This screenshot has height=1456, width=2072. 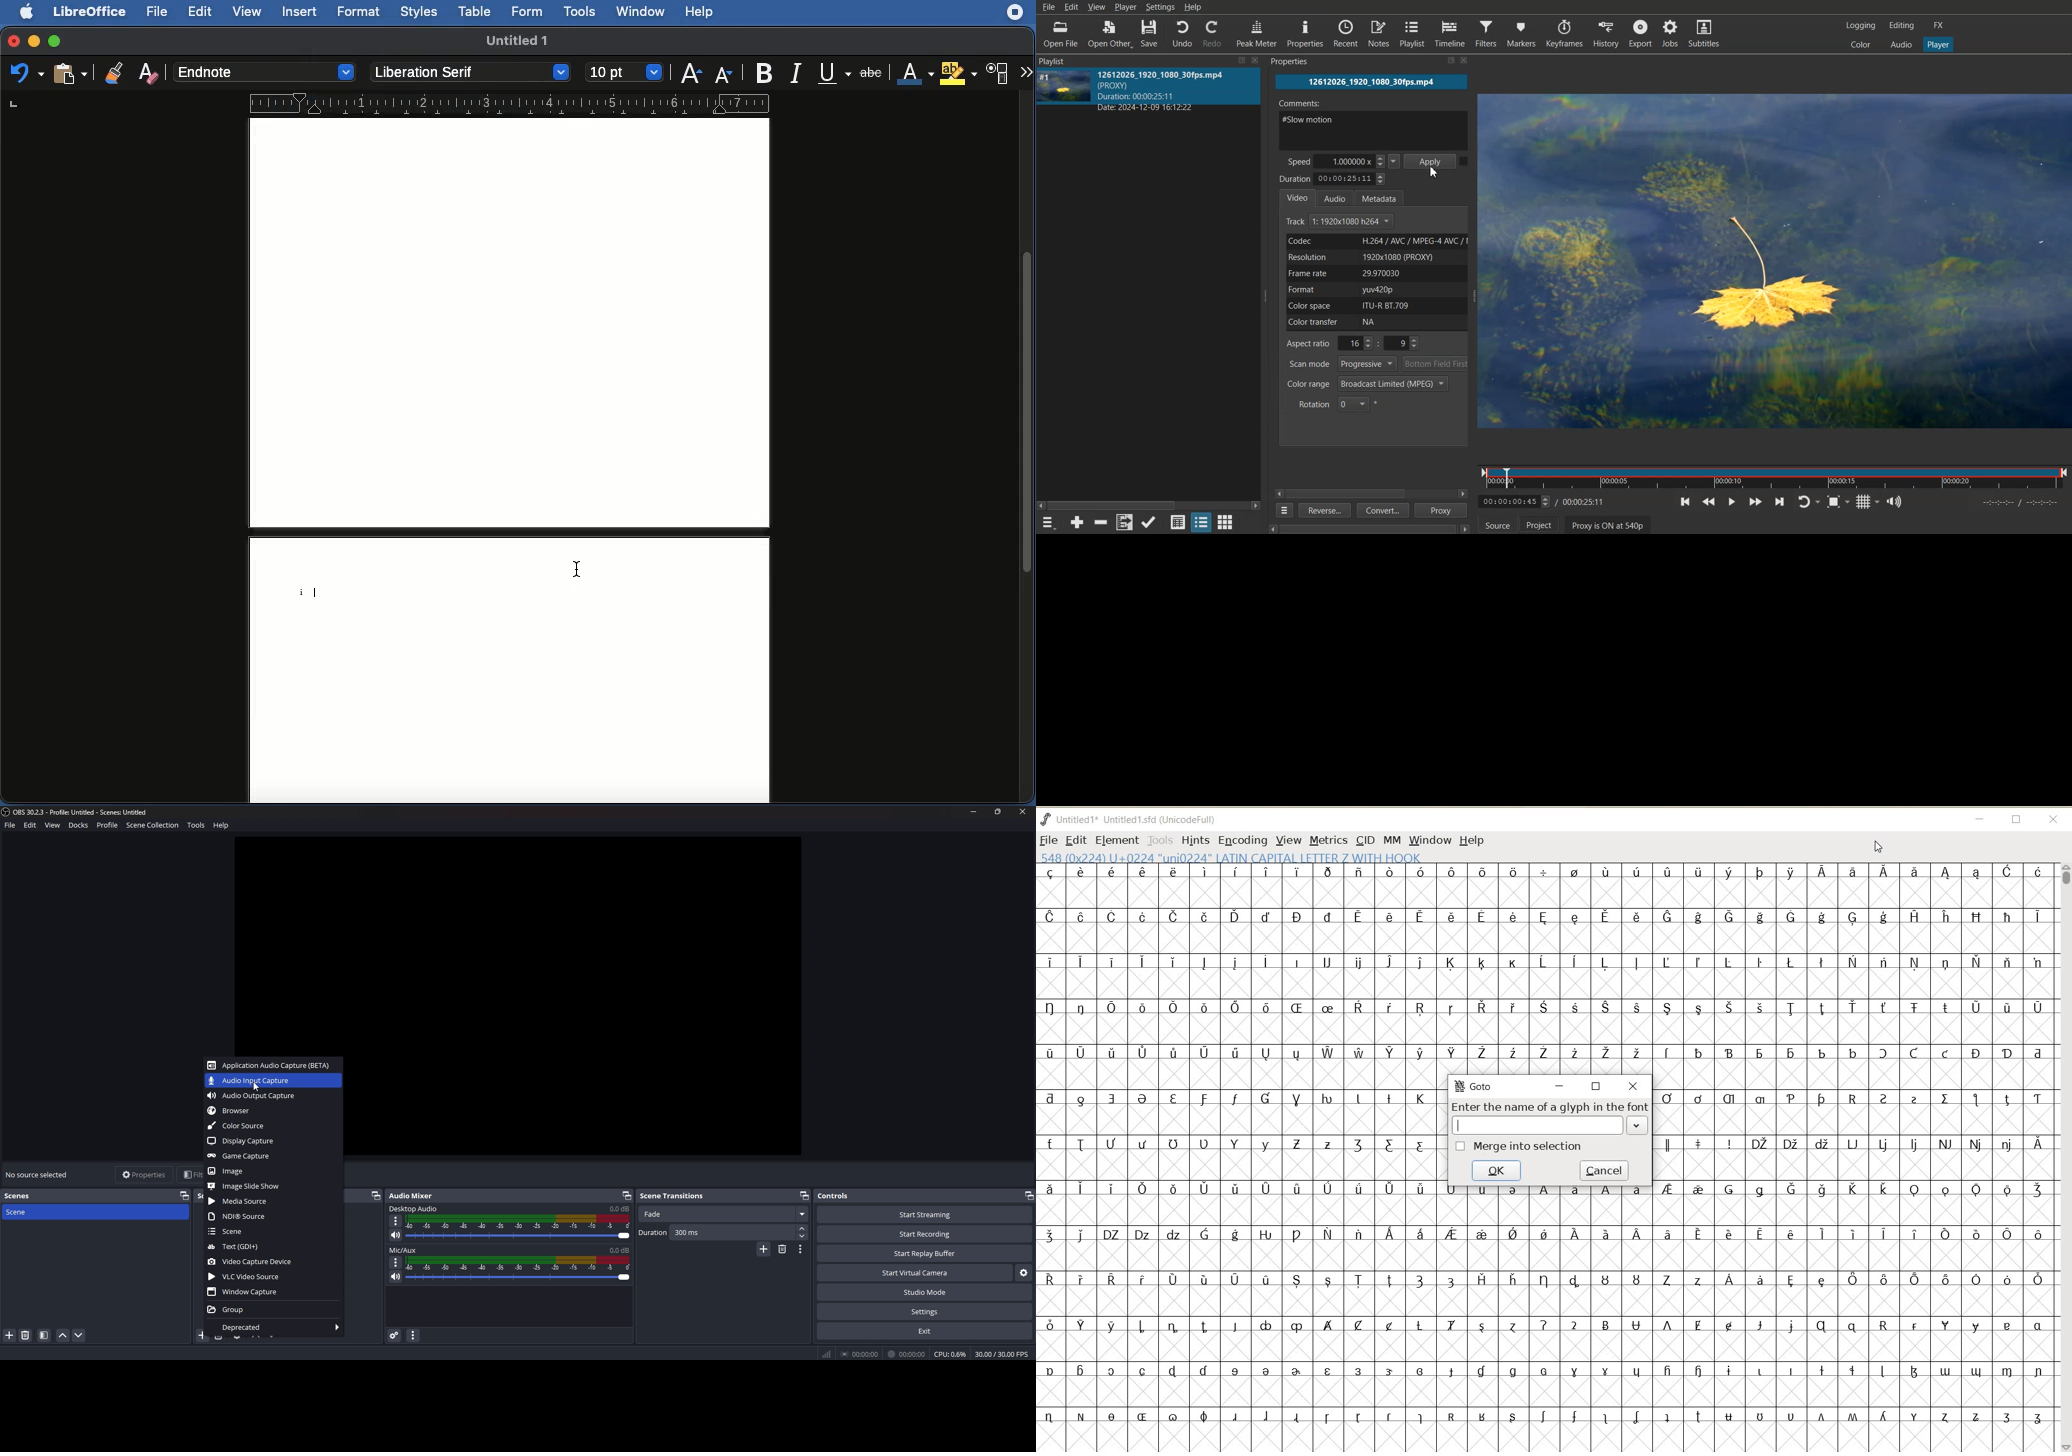 What do you see at coordinates (1149, 502) in the screenshot?
I see `scrollbar` at bounding box center [1149, 502].